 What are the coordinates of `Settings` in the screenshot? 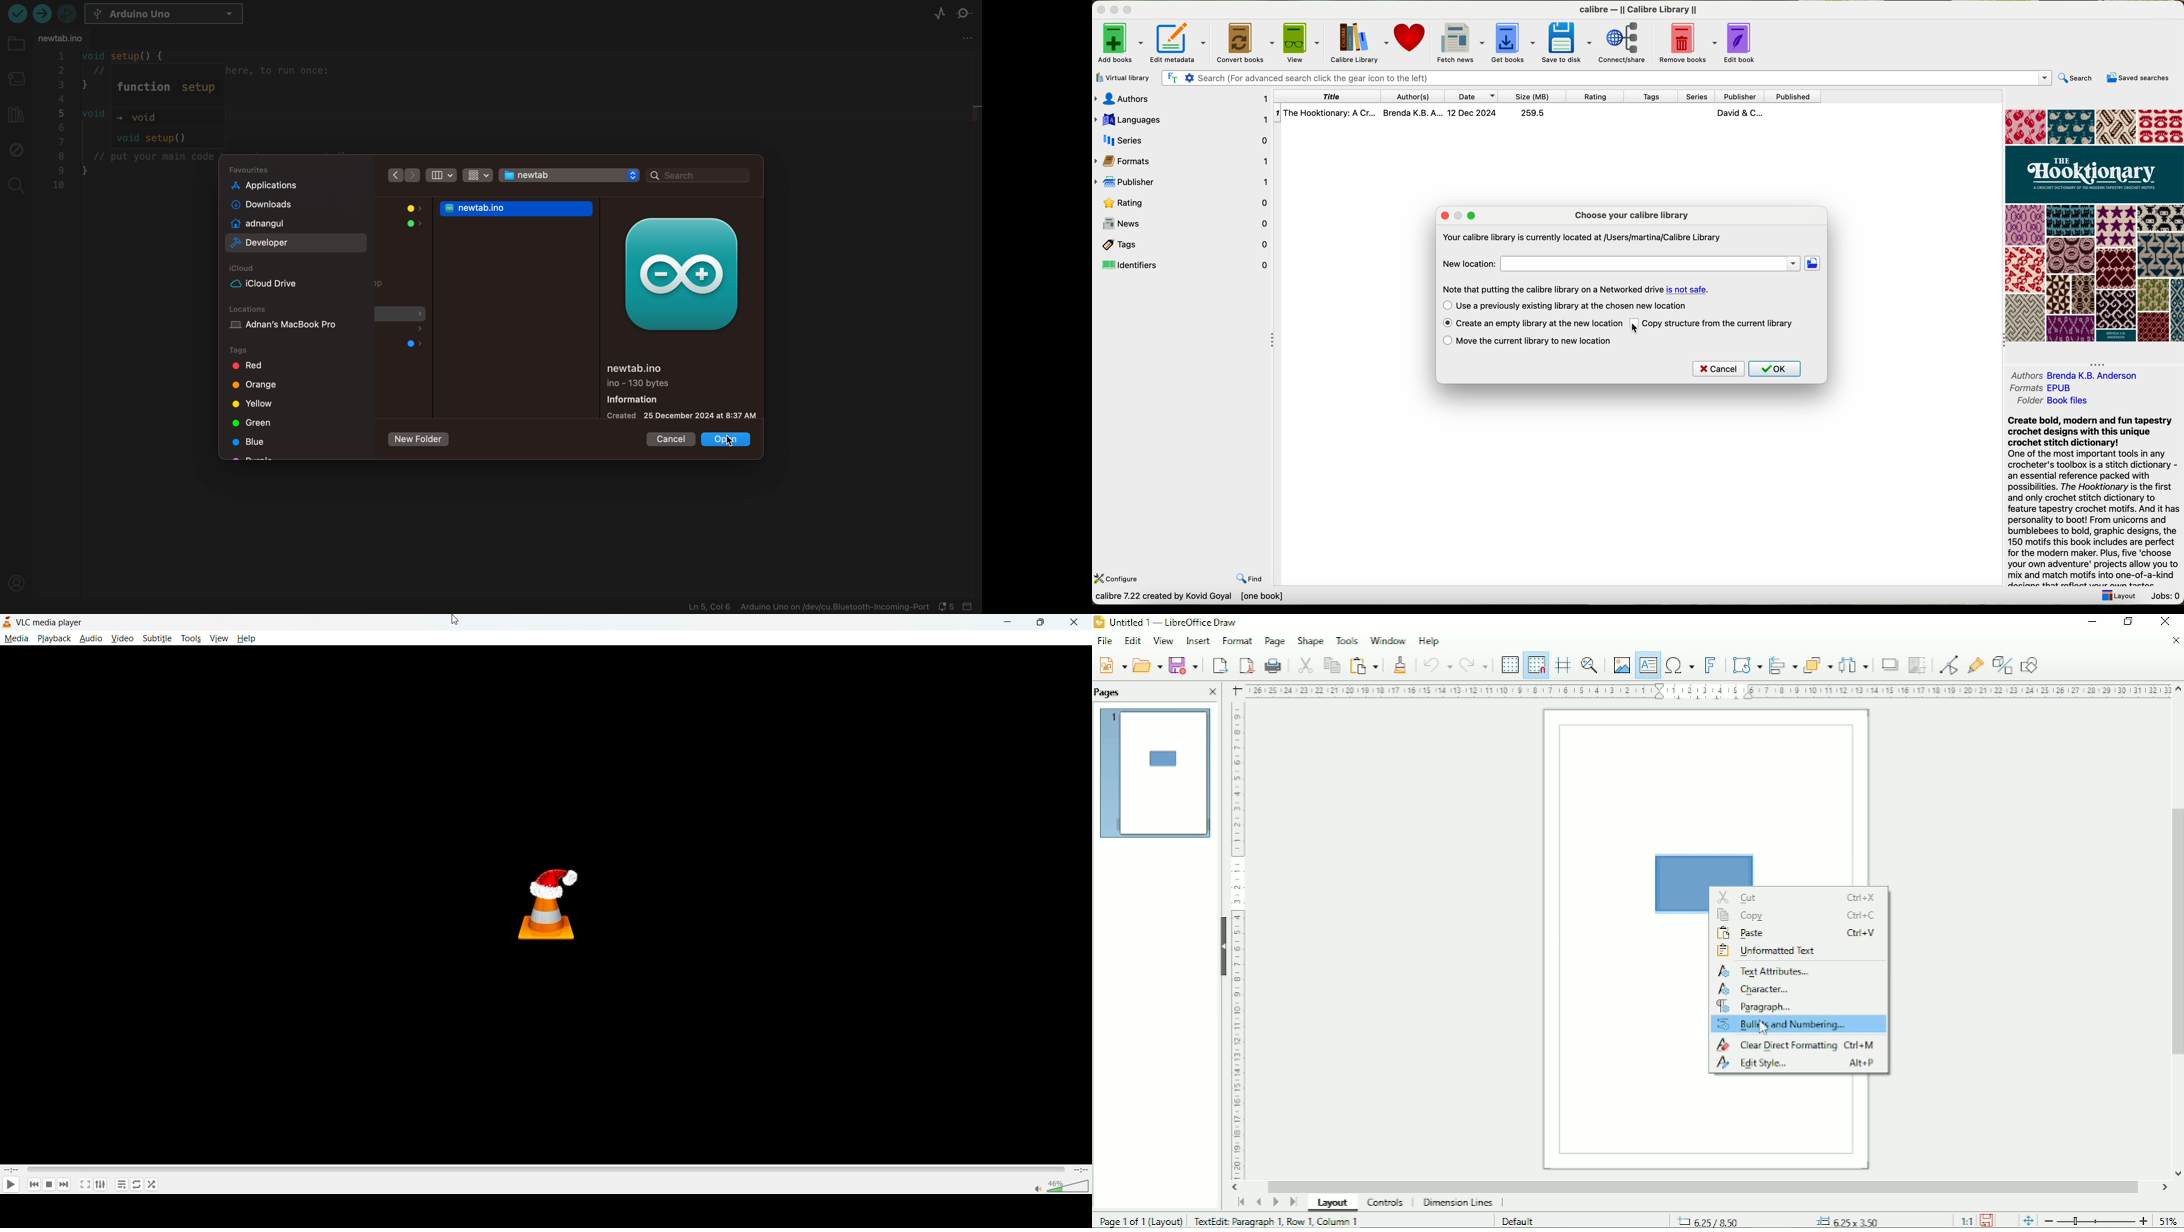 It's located at (1190, 78).